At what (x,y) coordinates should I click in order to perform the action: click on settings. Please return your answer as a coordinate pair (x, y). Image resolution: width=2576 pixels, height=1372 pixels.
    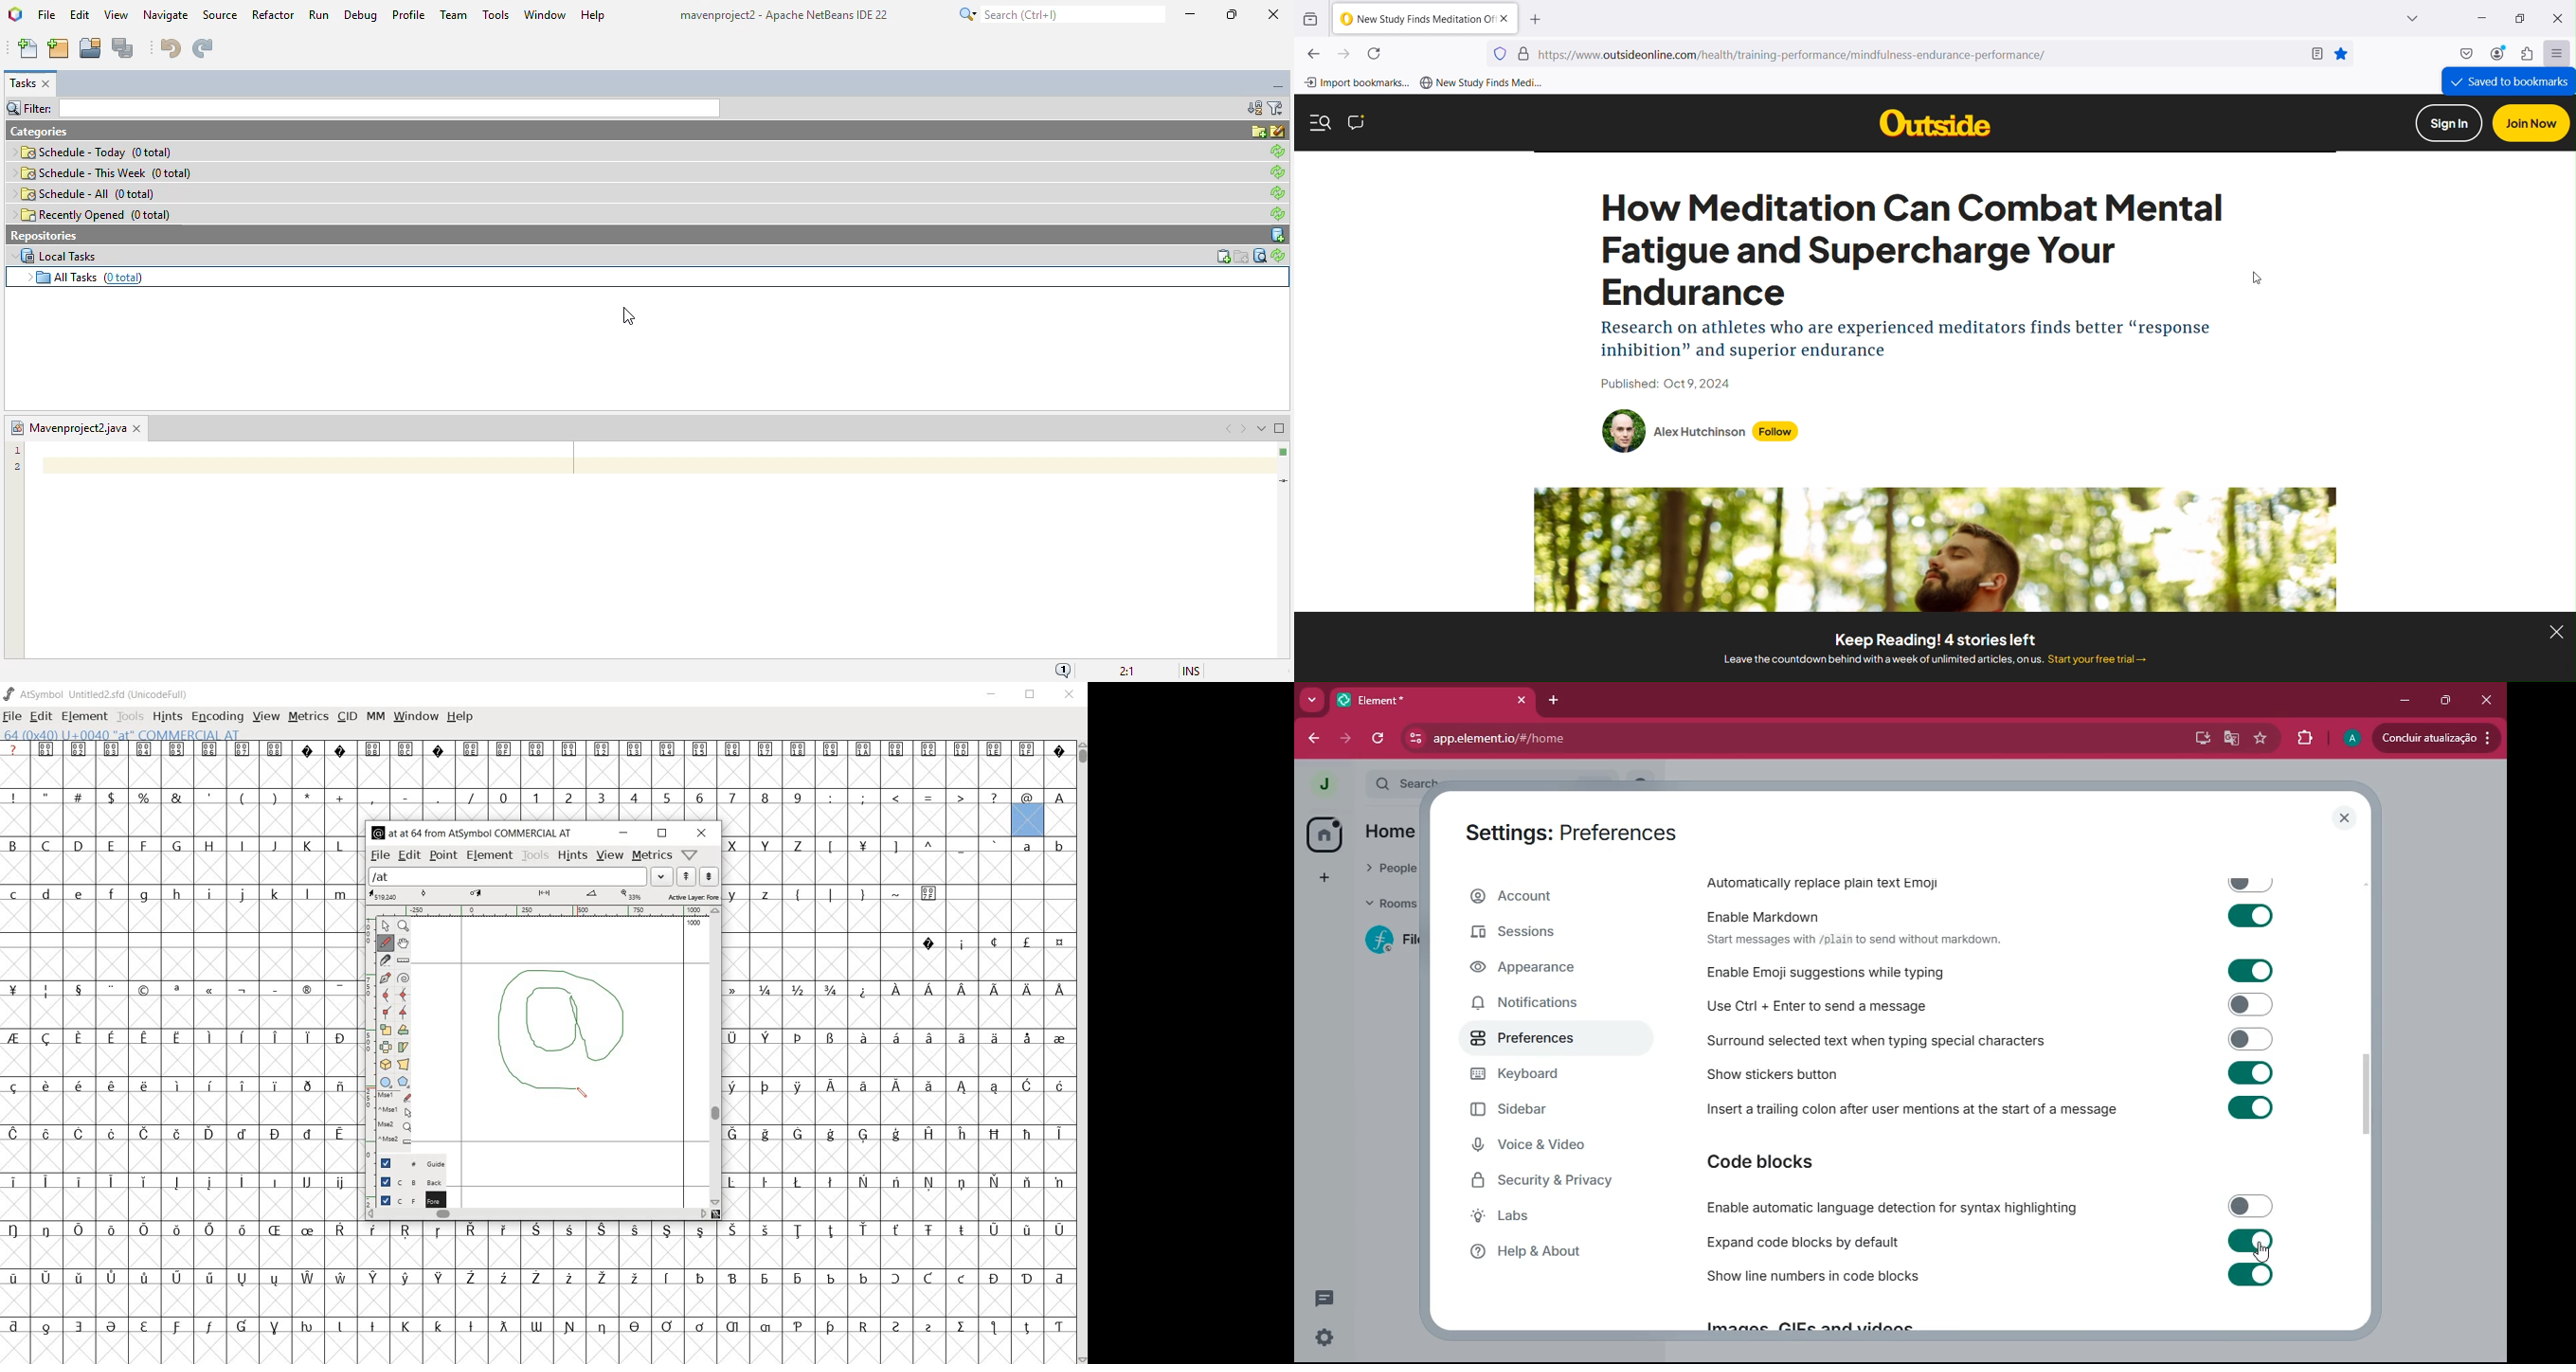
    Looking at the image, I should click on (1325, 1338).